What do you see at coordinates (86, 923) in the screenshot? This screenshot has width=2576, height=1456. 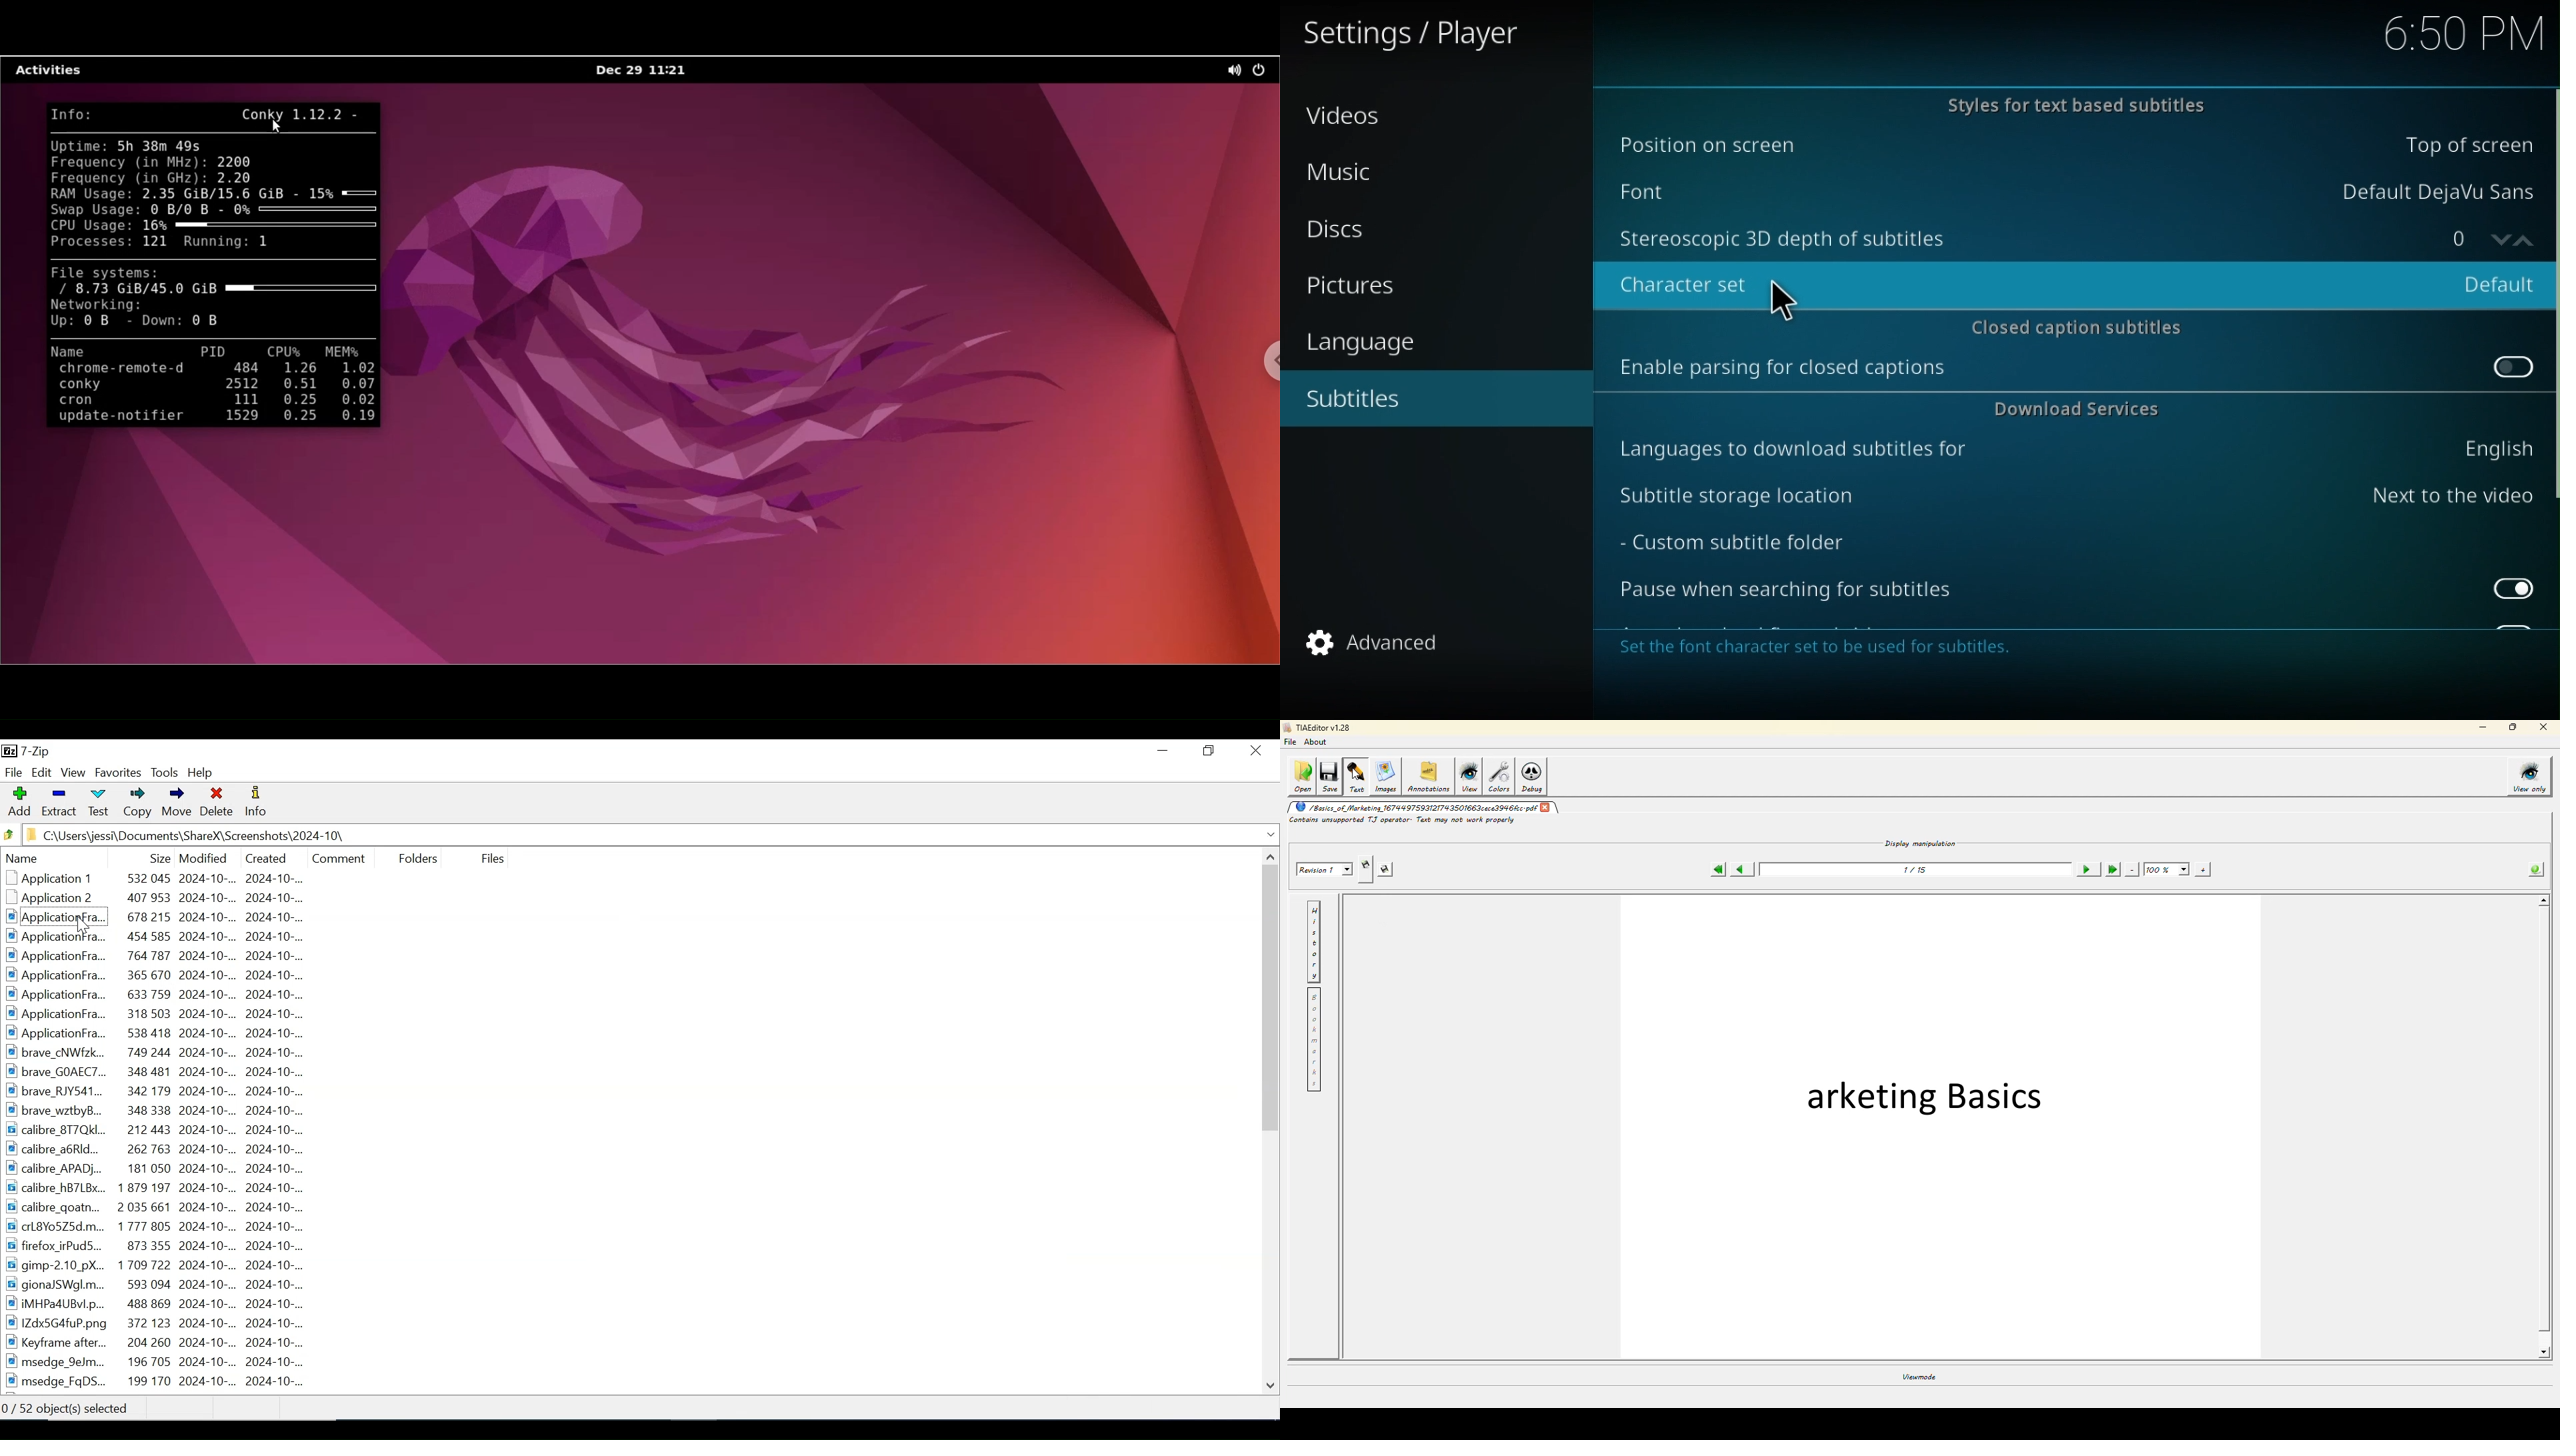 I see `Cursor` at bounding box center [86, 923].